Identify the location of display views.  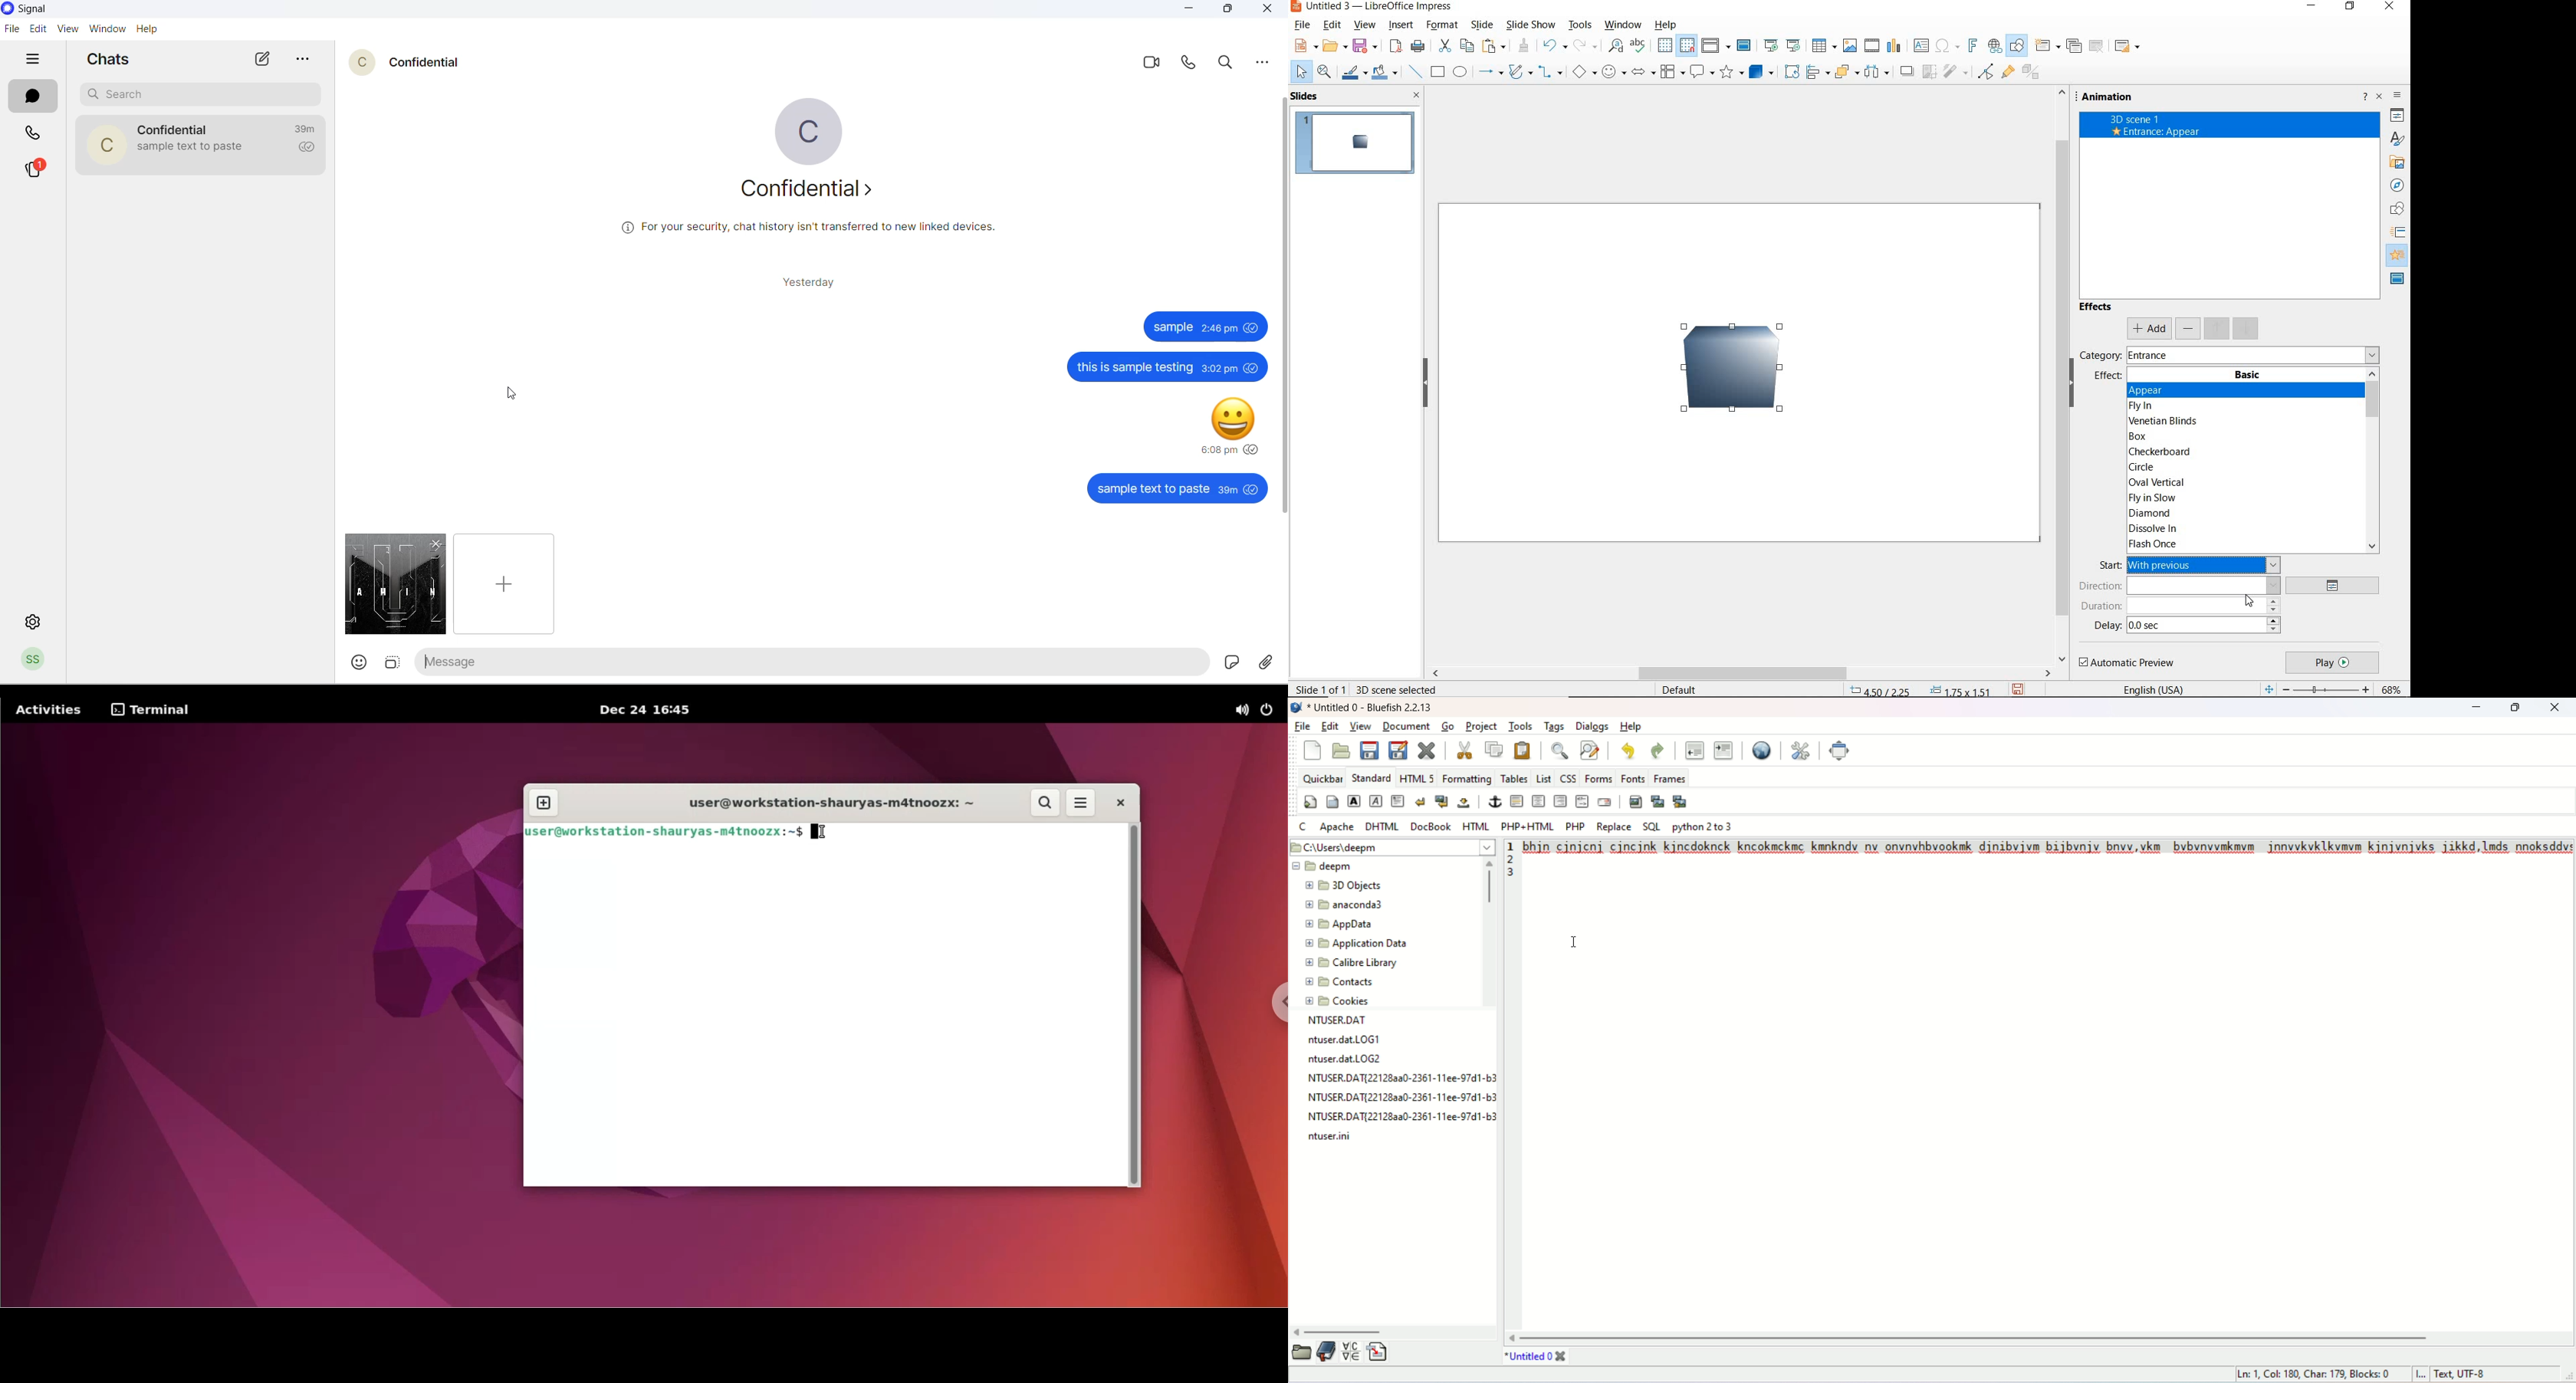
(1716, 45).